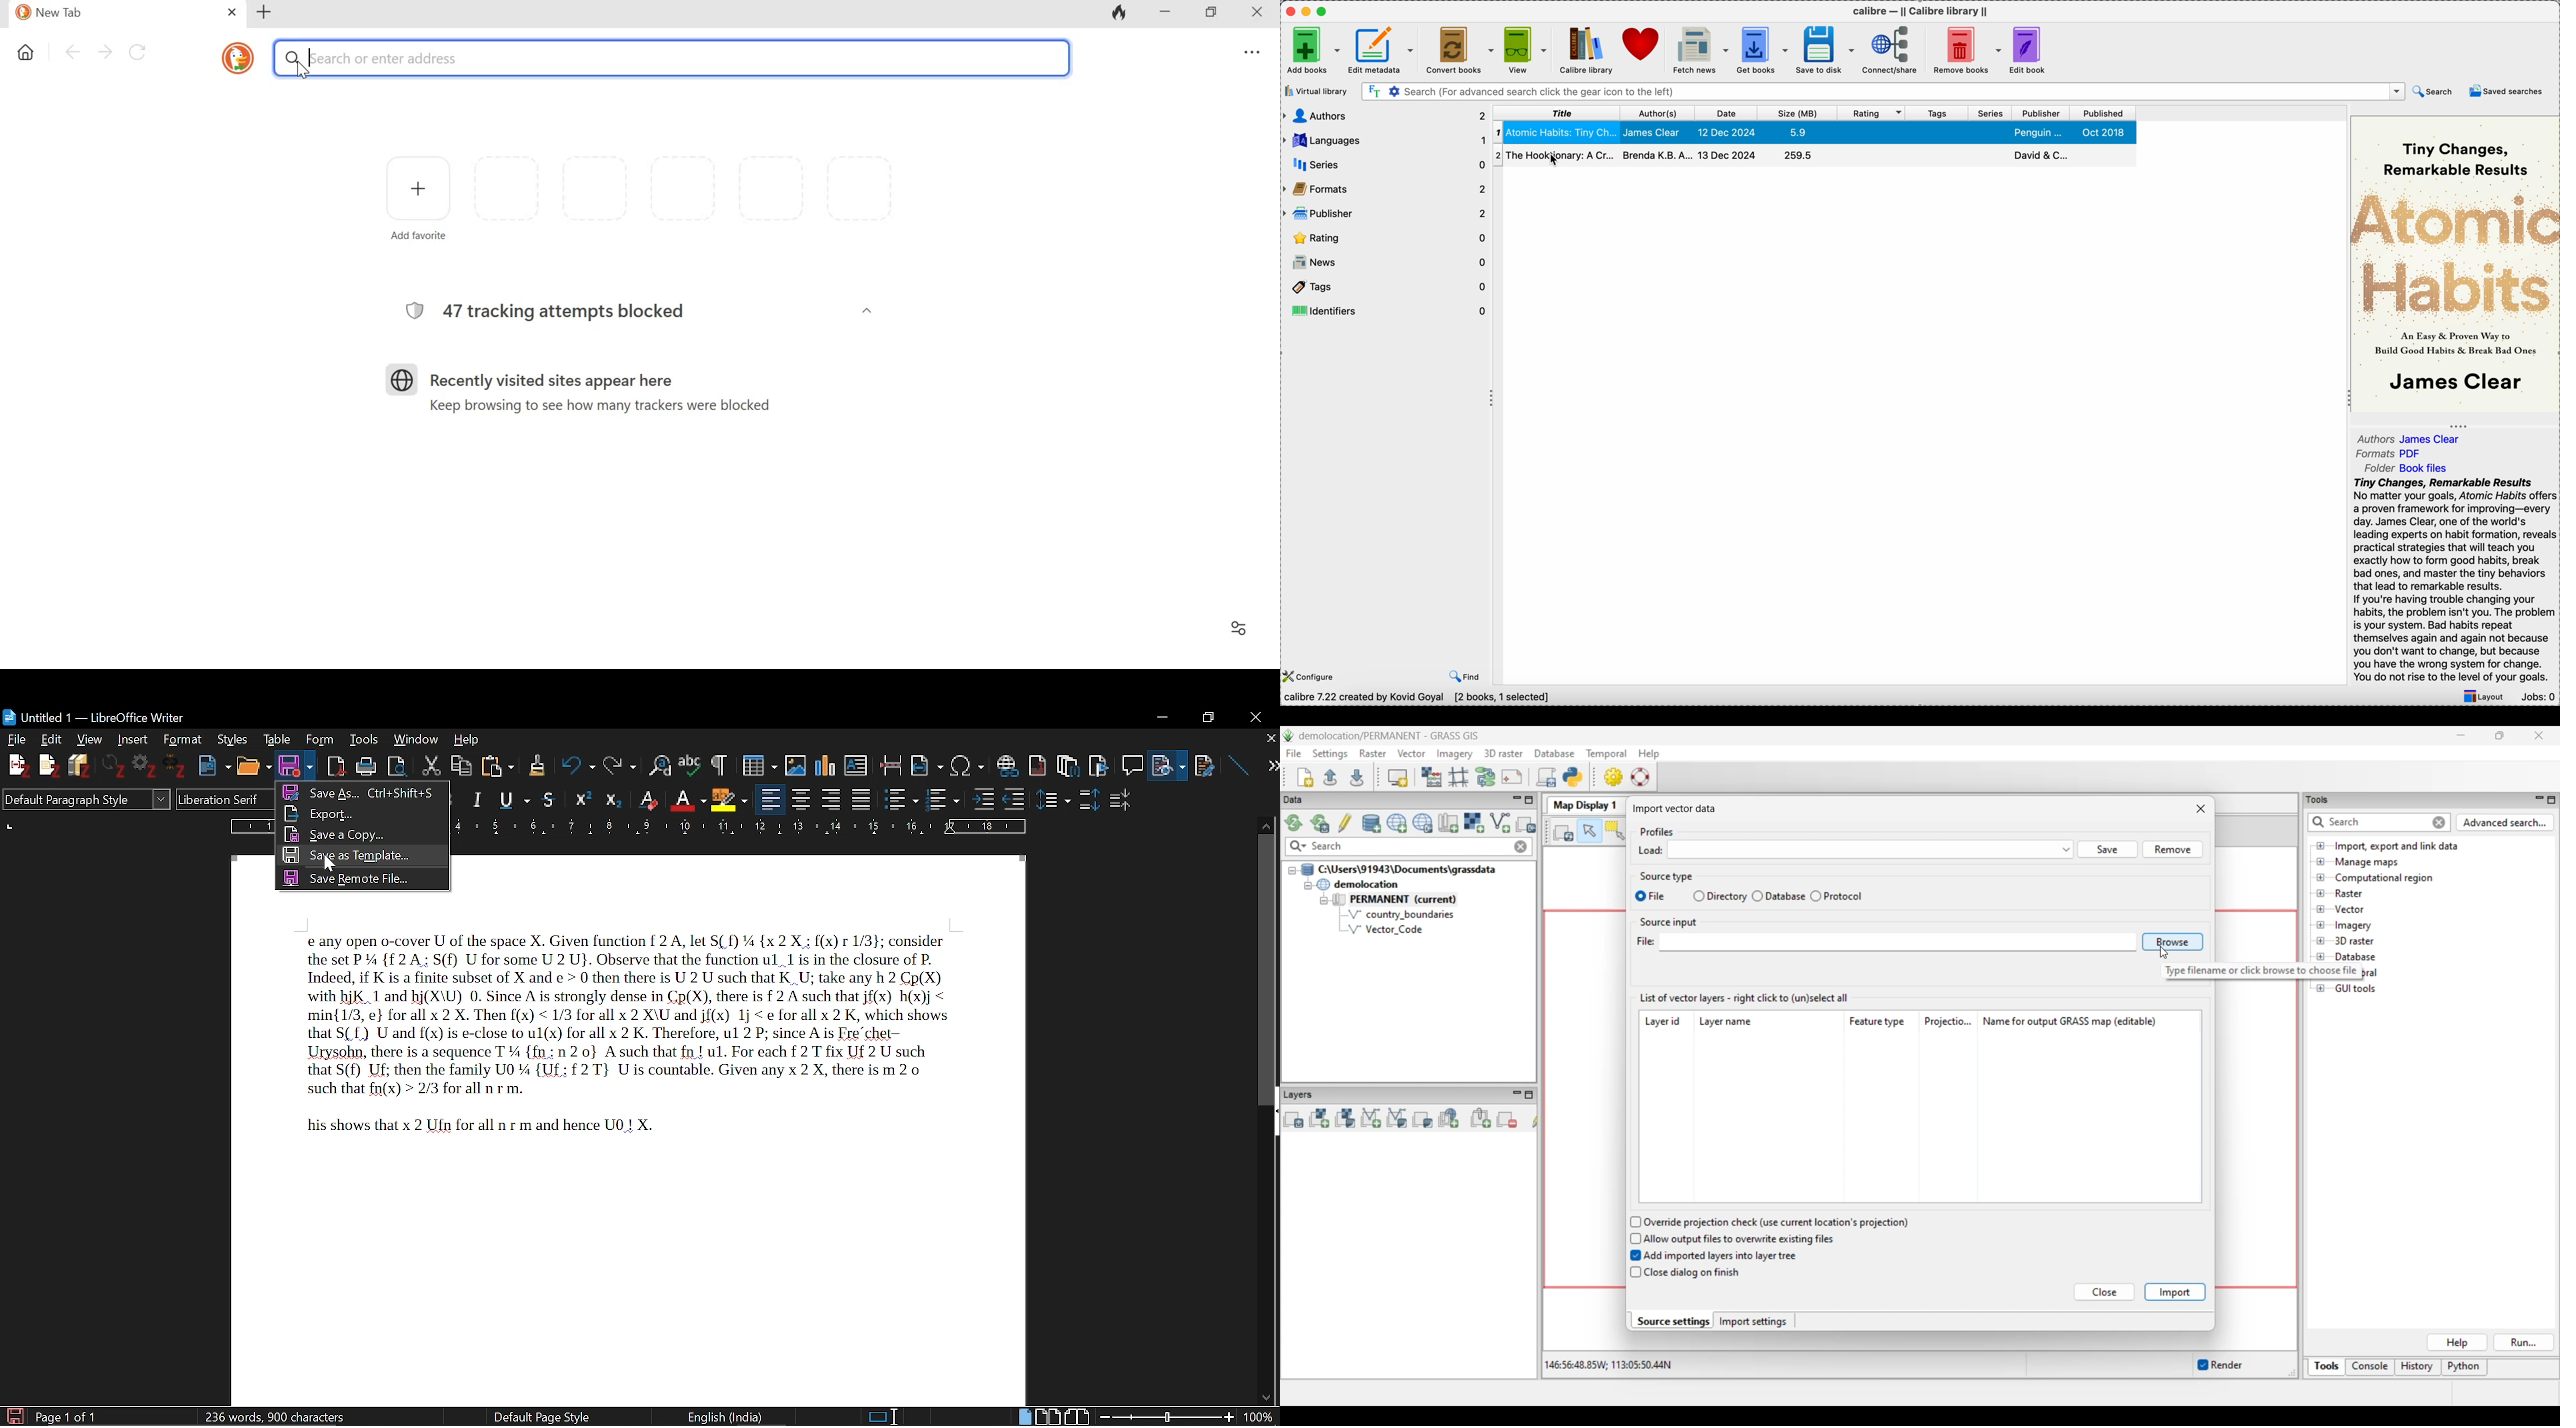 This screenshot has height=1428, width=2576. I want to click on Book view, so click(1077, 1415).